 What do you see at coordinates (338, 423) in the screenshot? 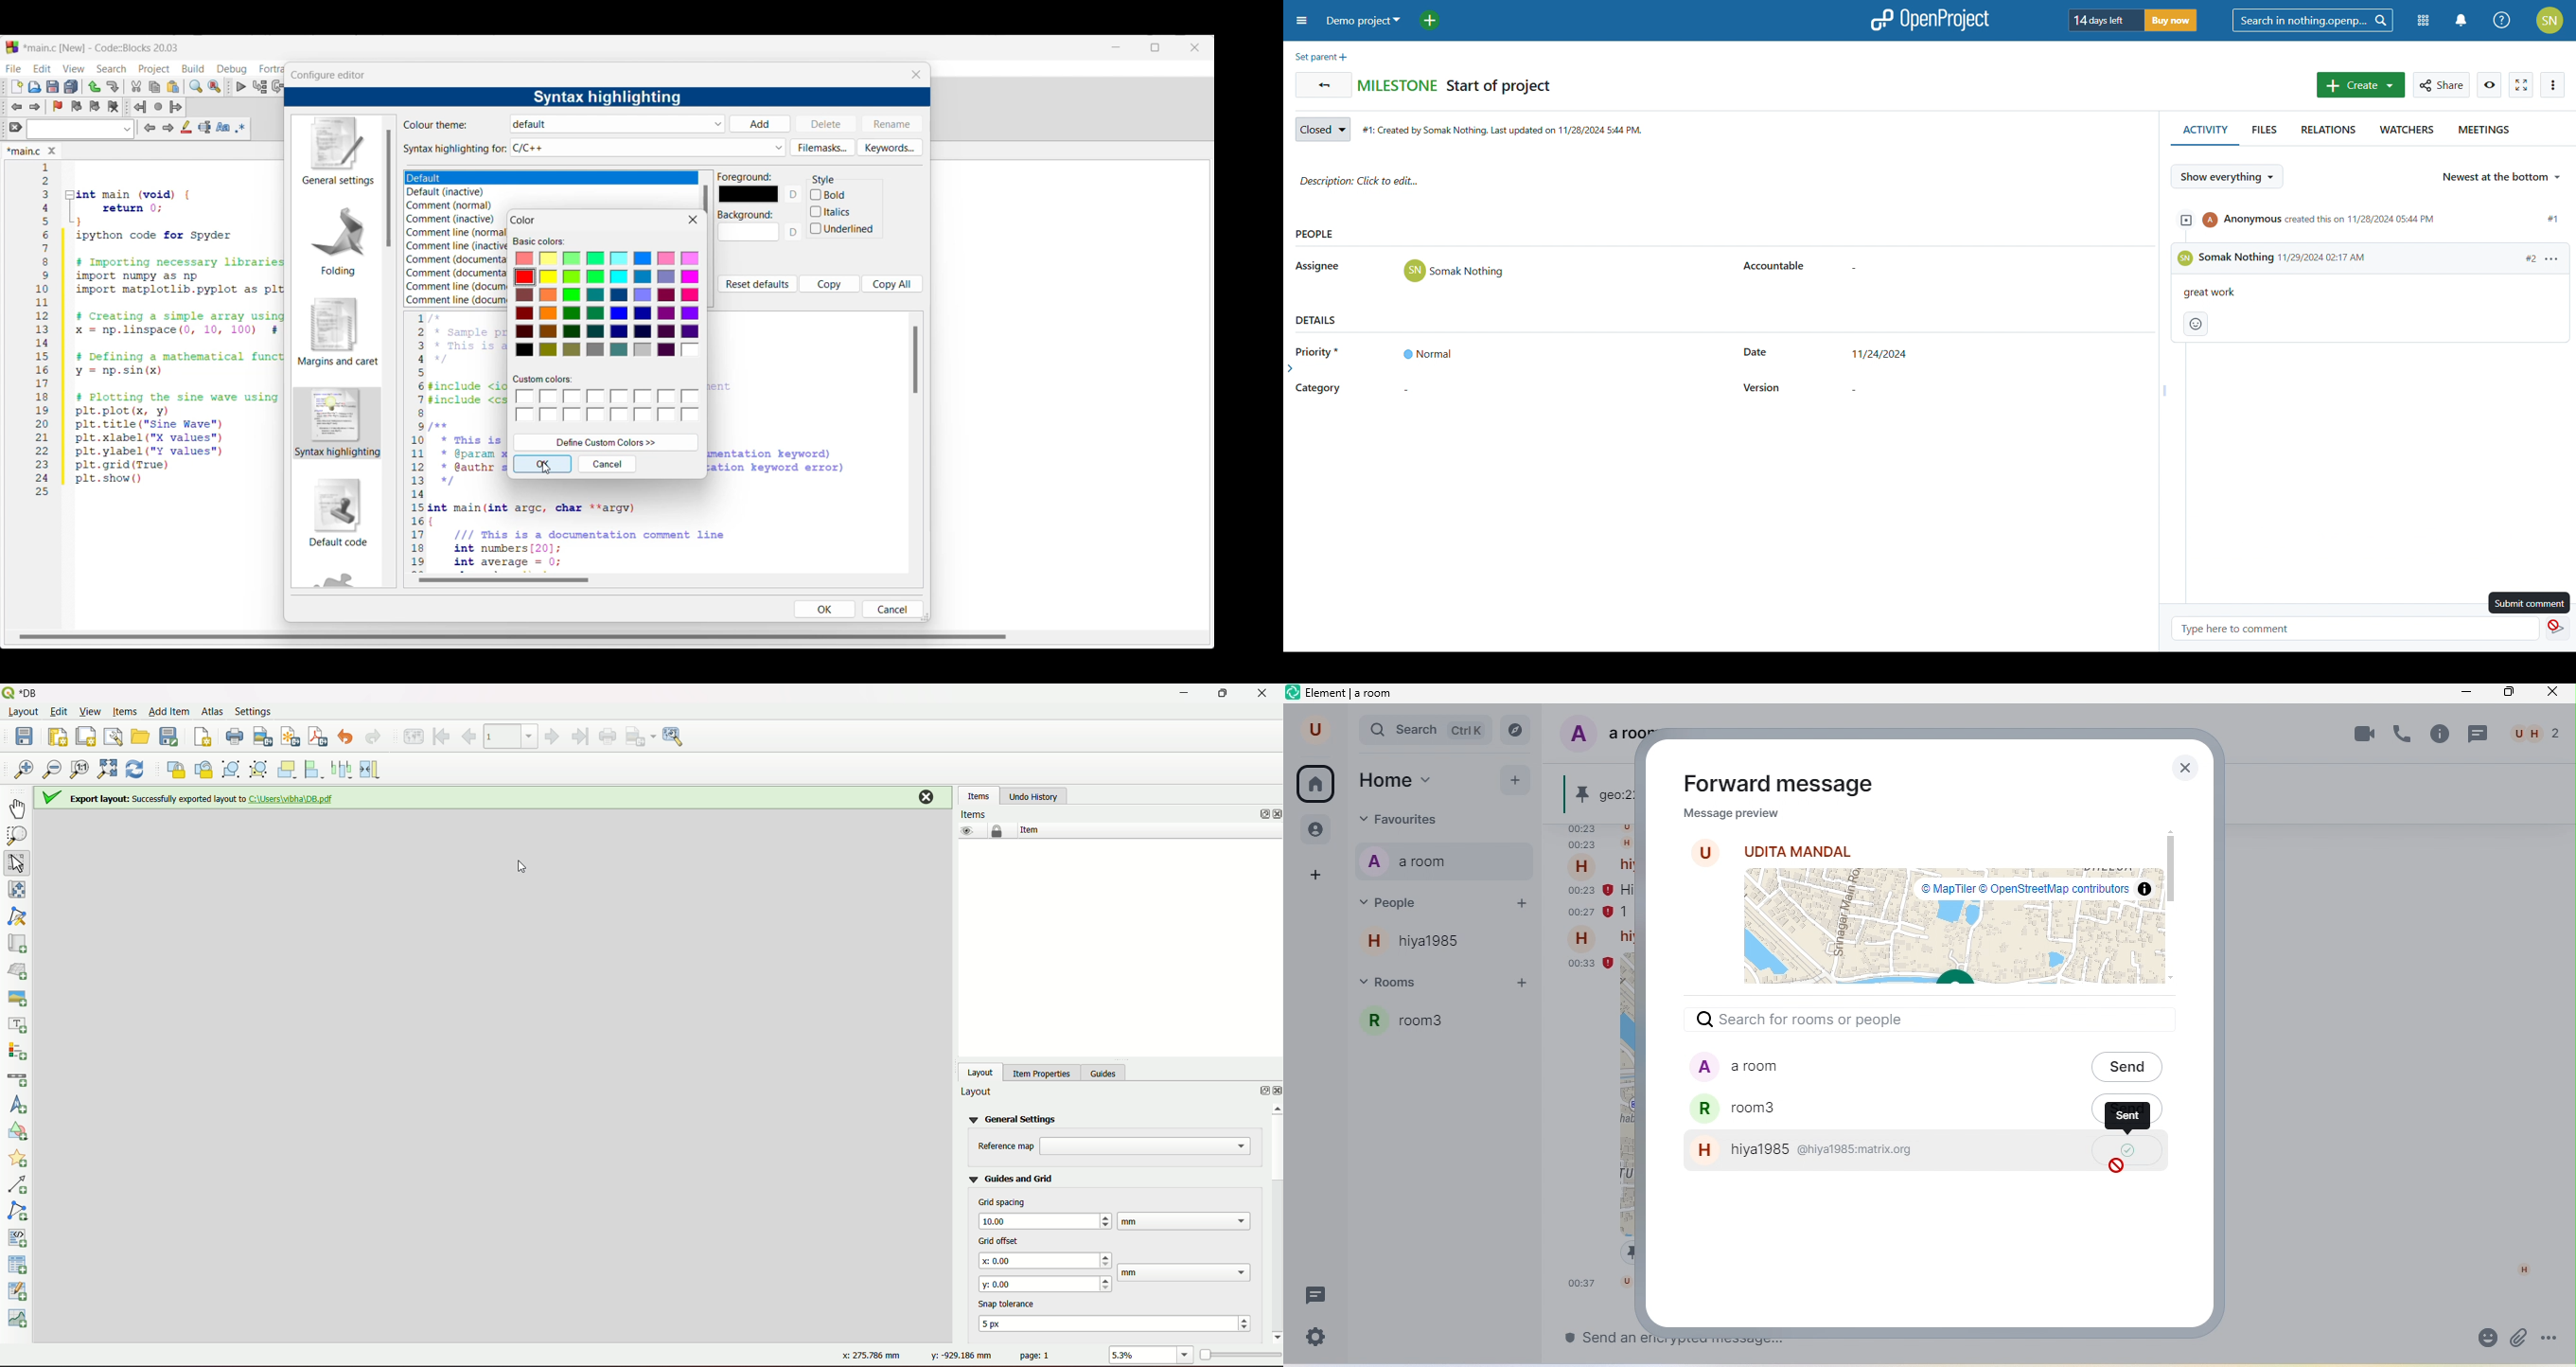
I see `Current setting highlighted` at bounding box center [338, 423].